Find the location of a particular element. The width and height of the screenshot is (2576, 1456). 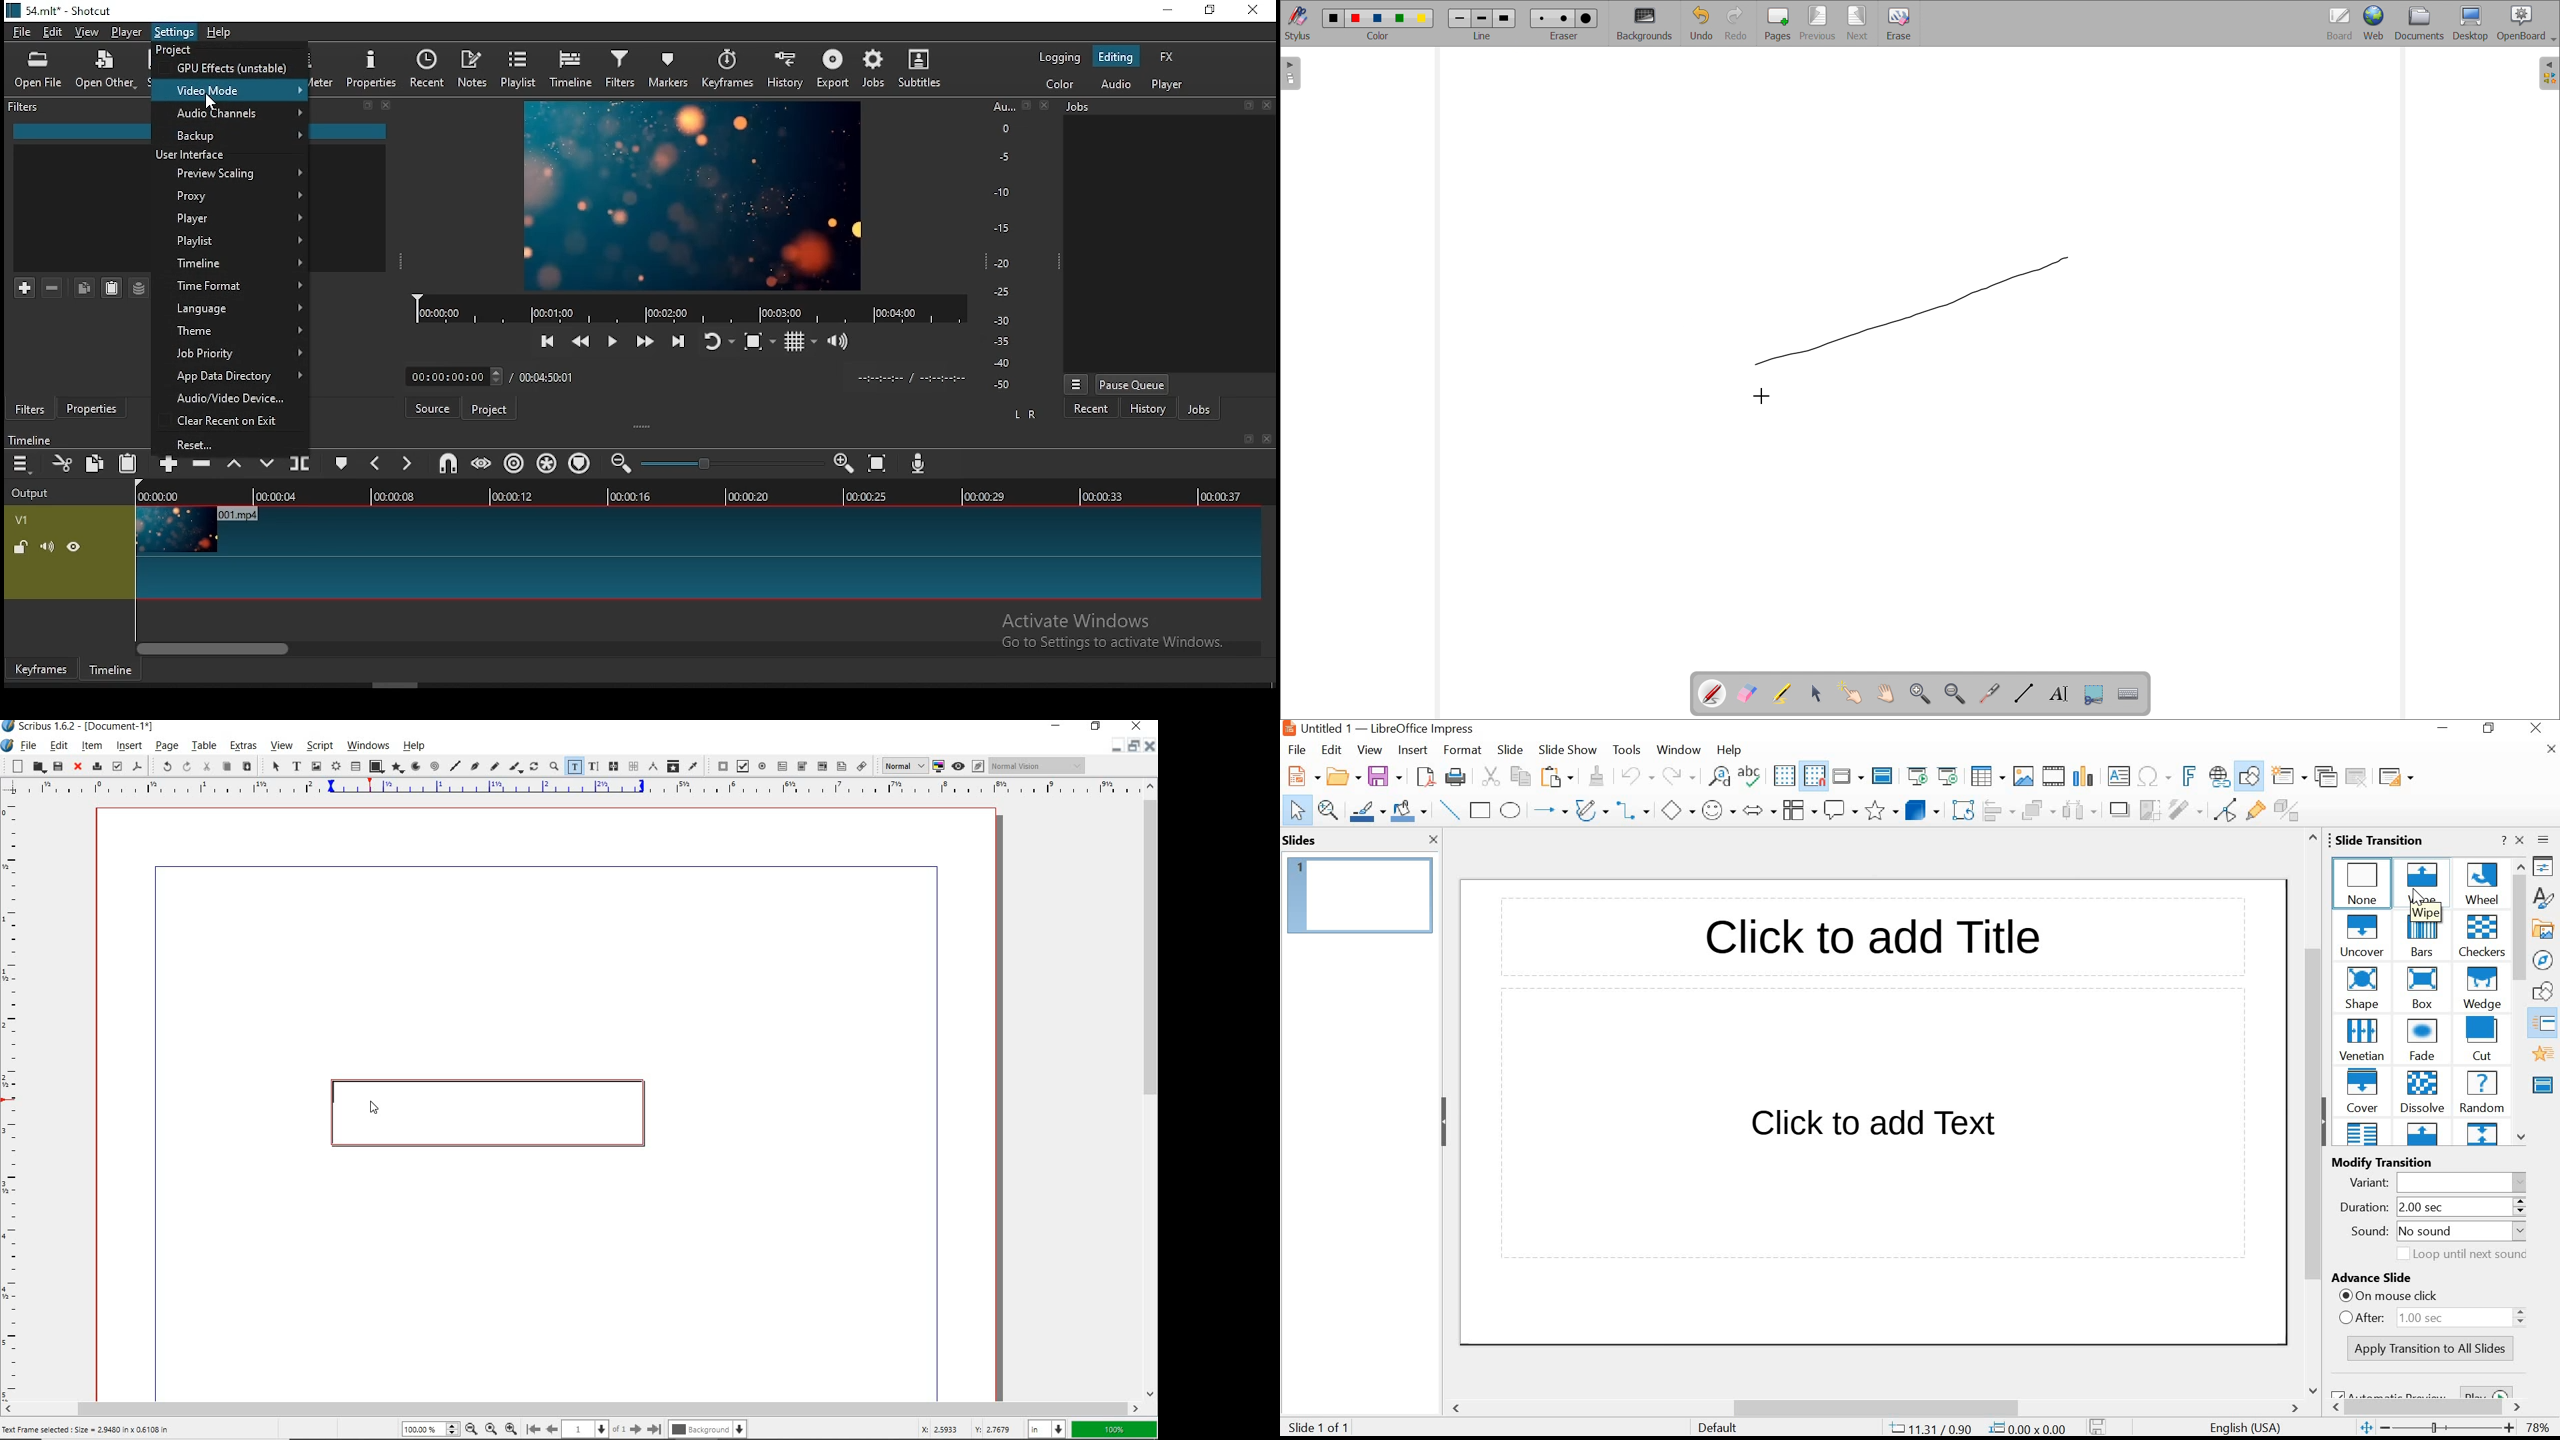

CUT is located at coordinates (1491, 776).